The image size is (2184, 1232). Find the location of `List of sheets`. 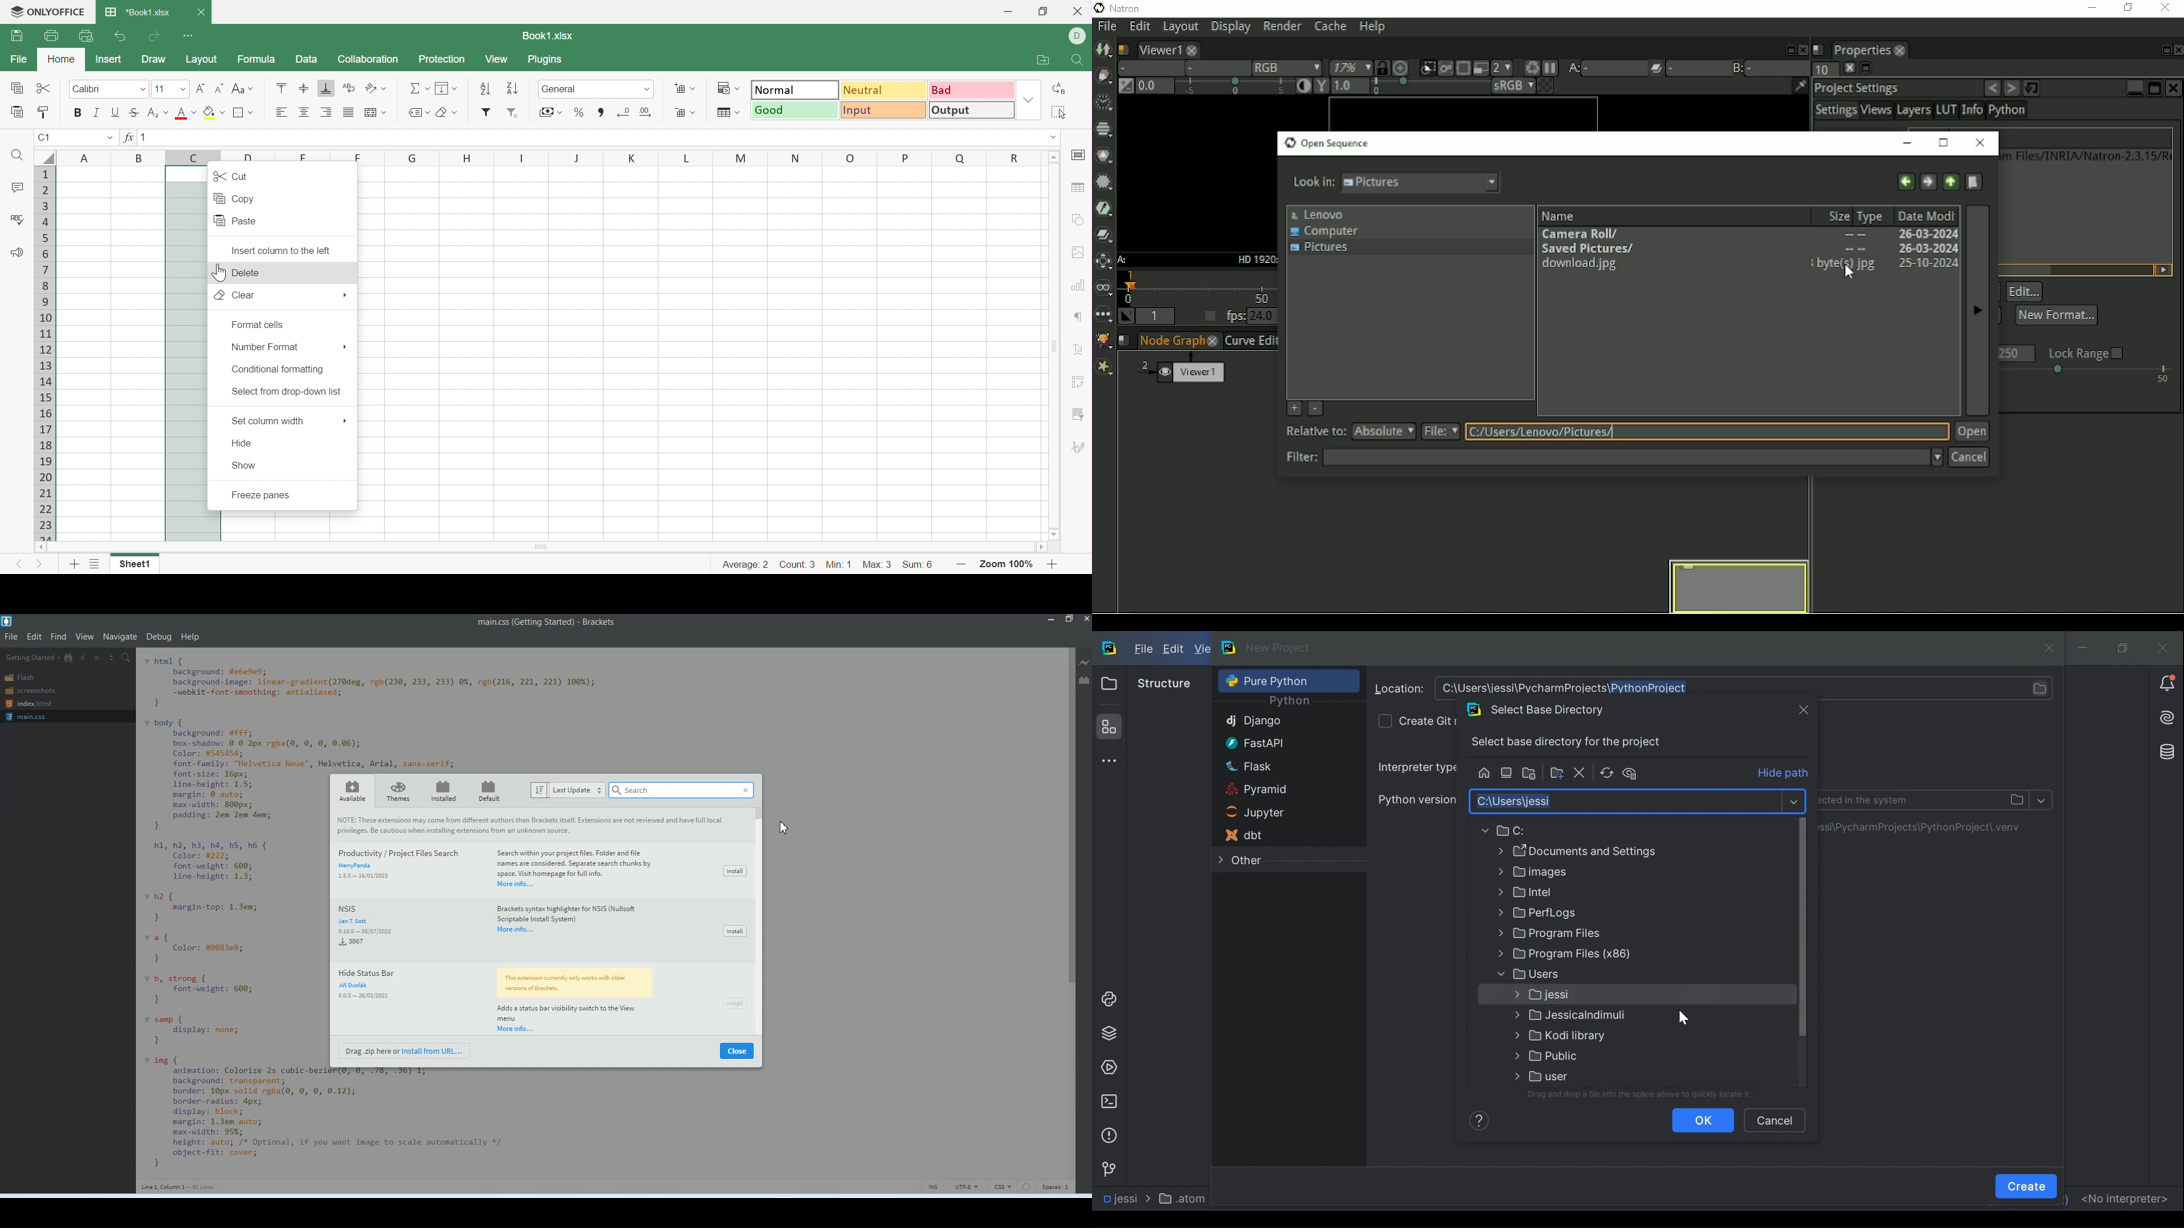

List of sheets is located at coordinates (95, 565).